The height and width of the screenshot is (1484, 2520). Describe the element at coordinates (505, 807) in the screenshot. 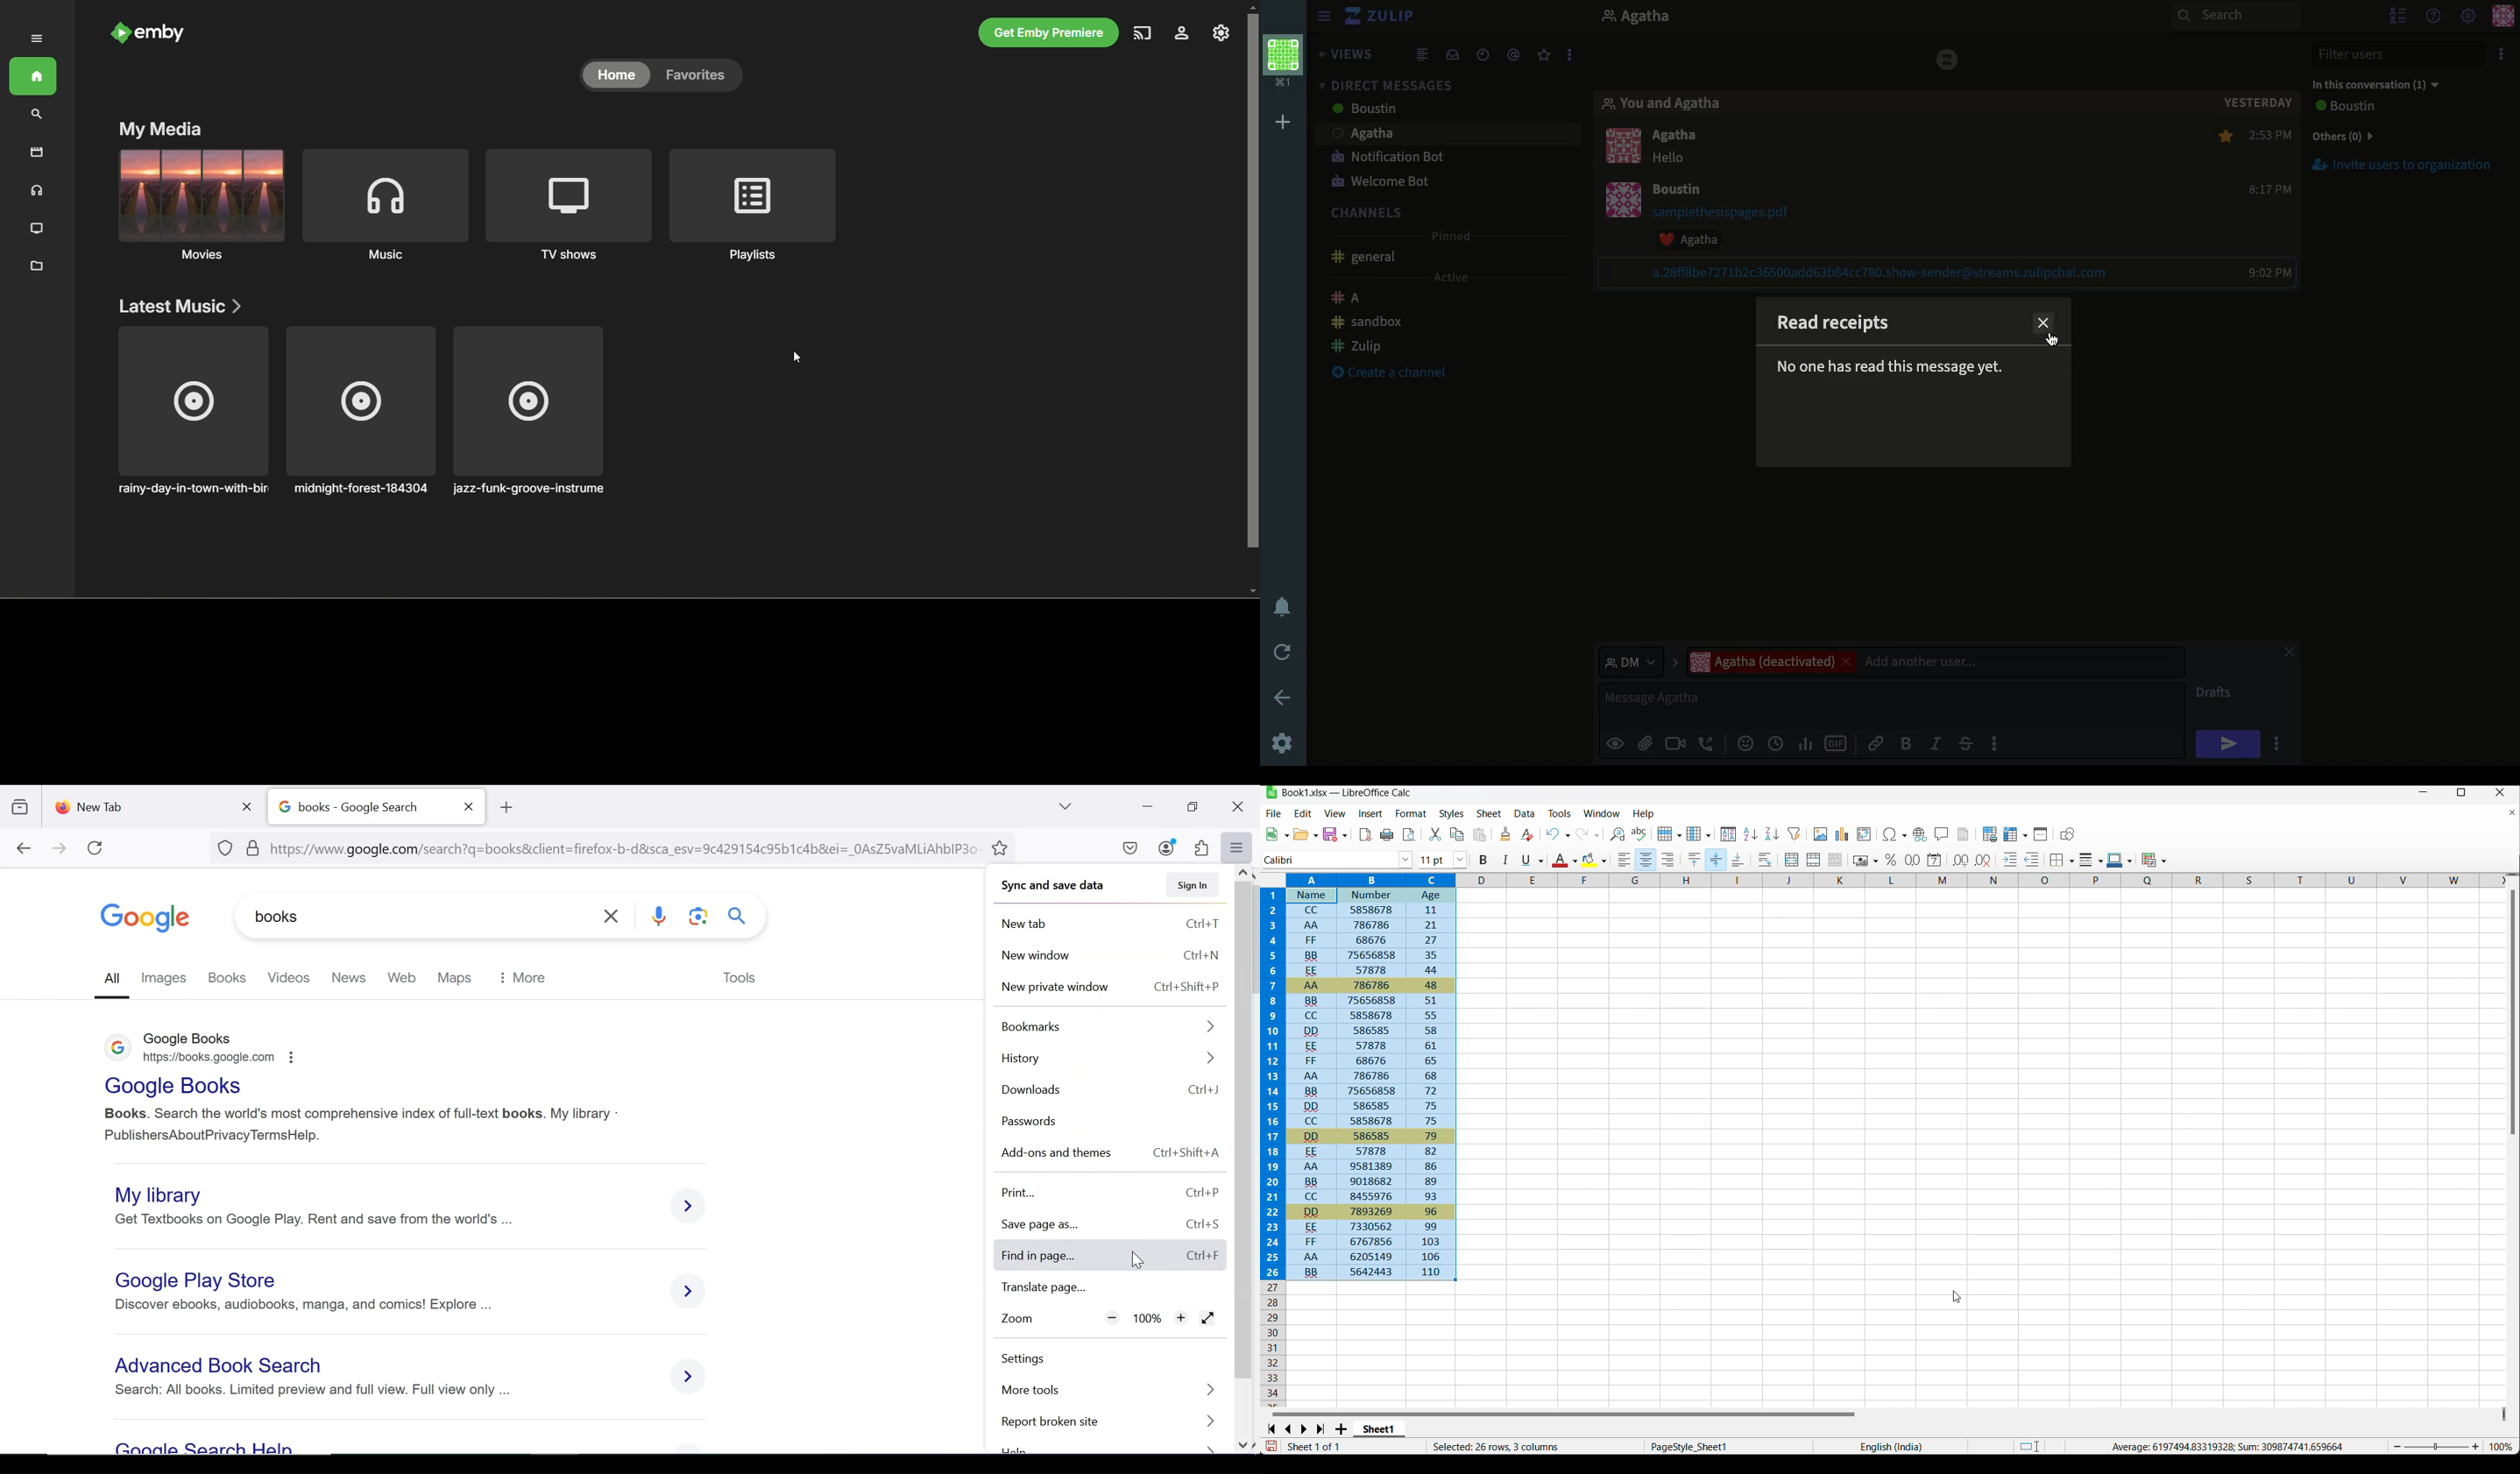

I see `new tB` at that location.